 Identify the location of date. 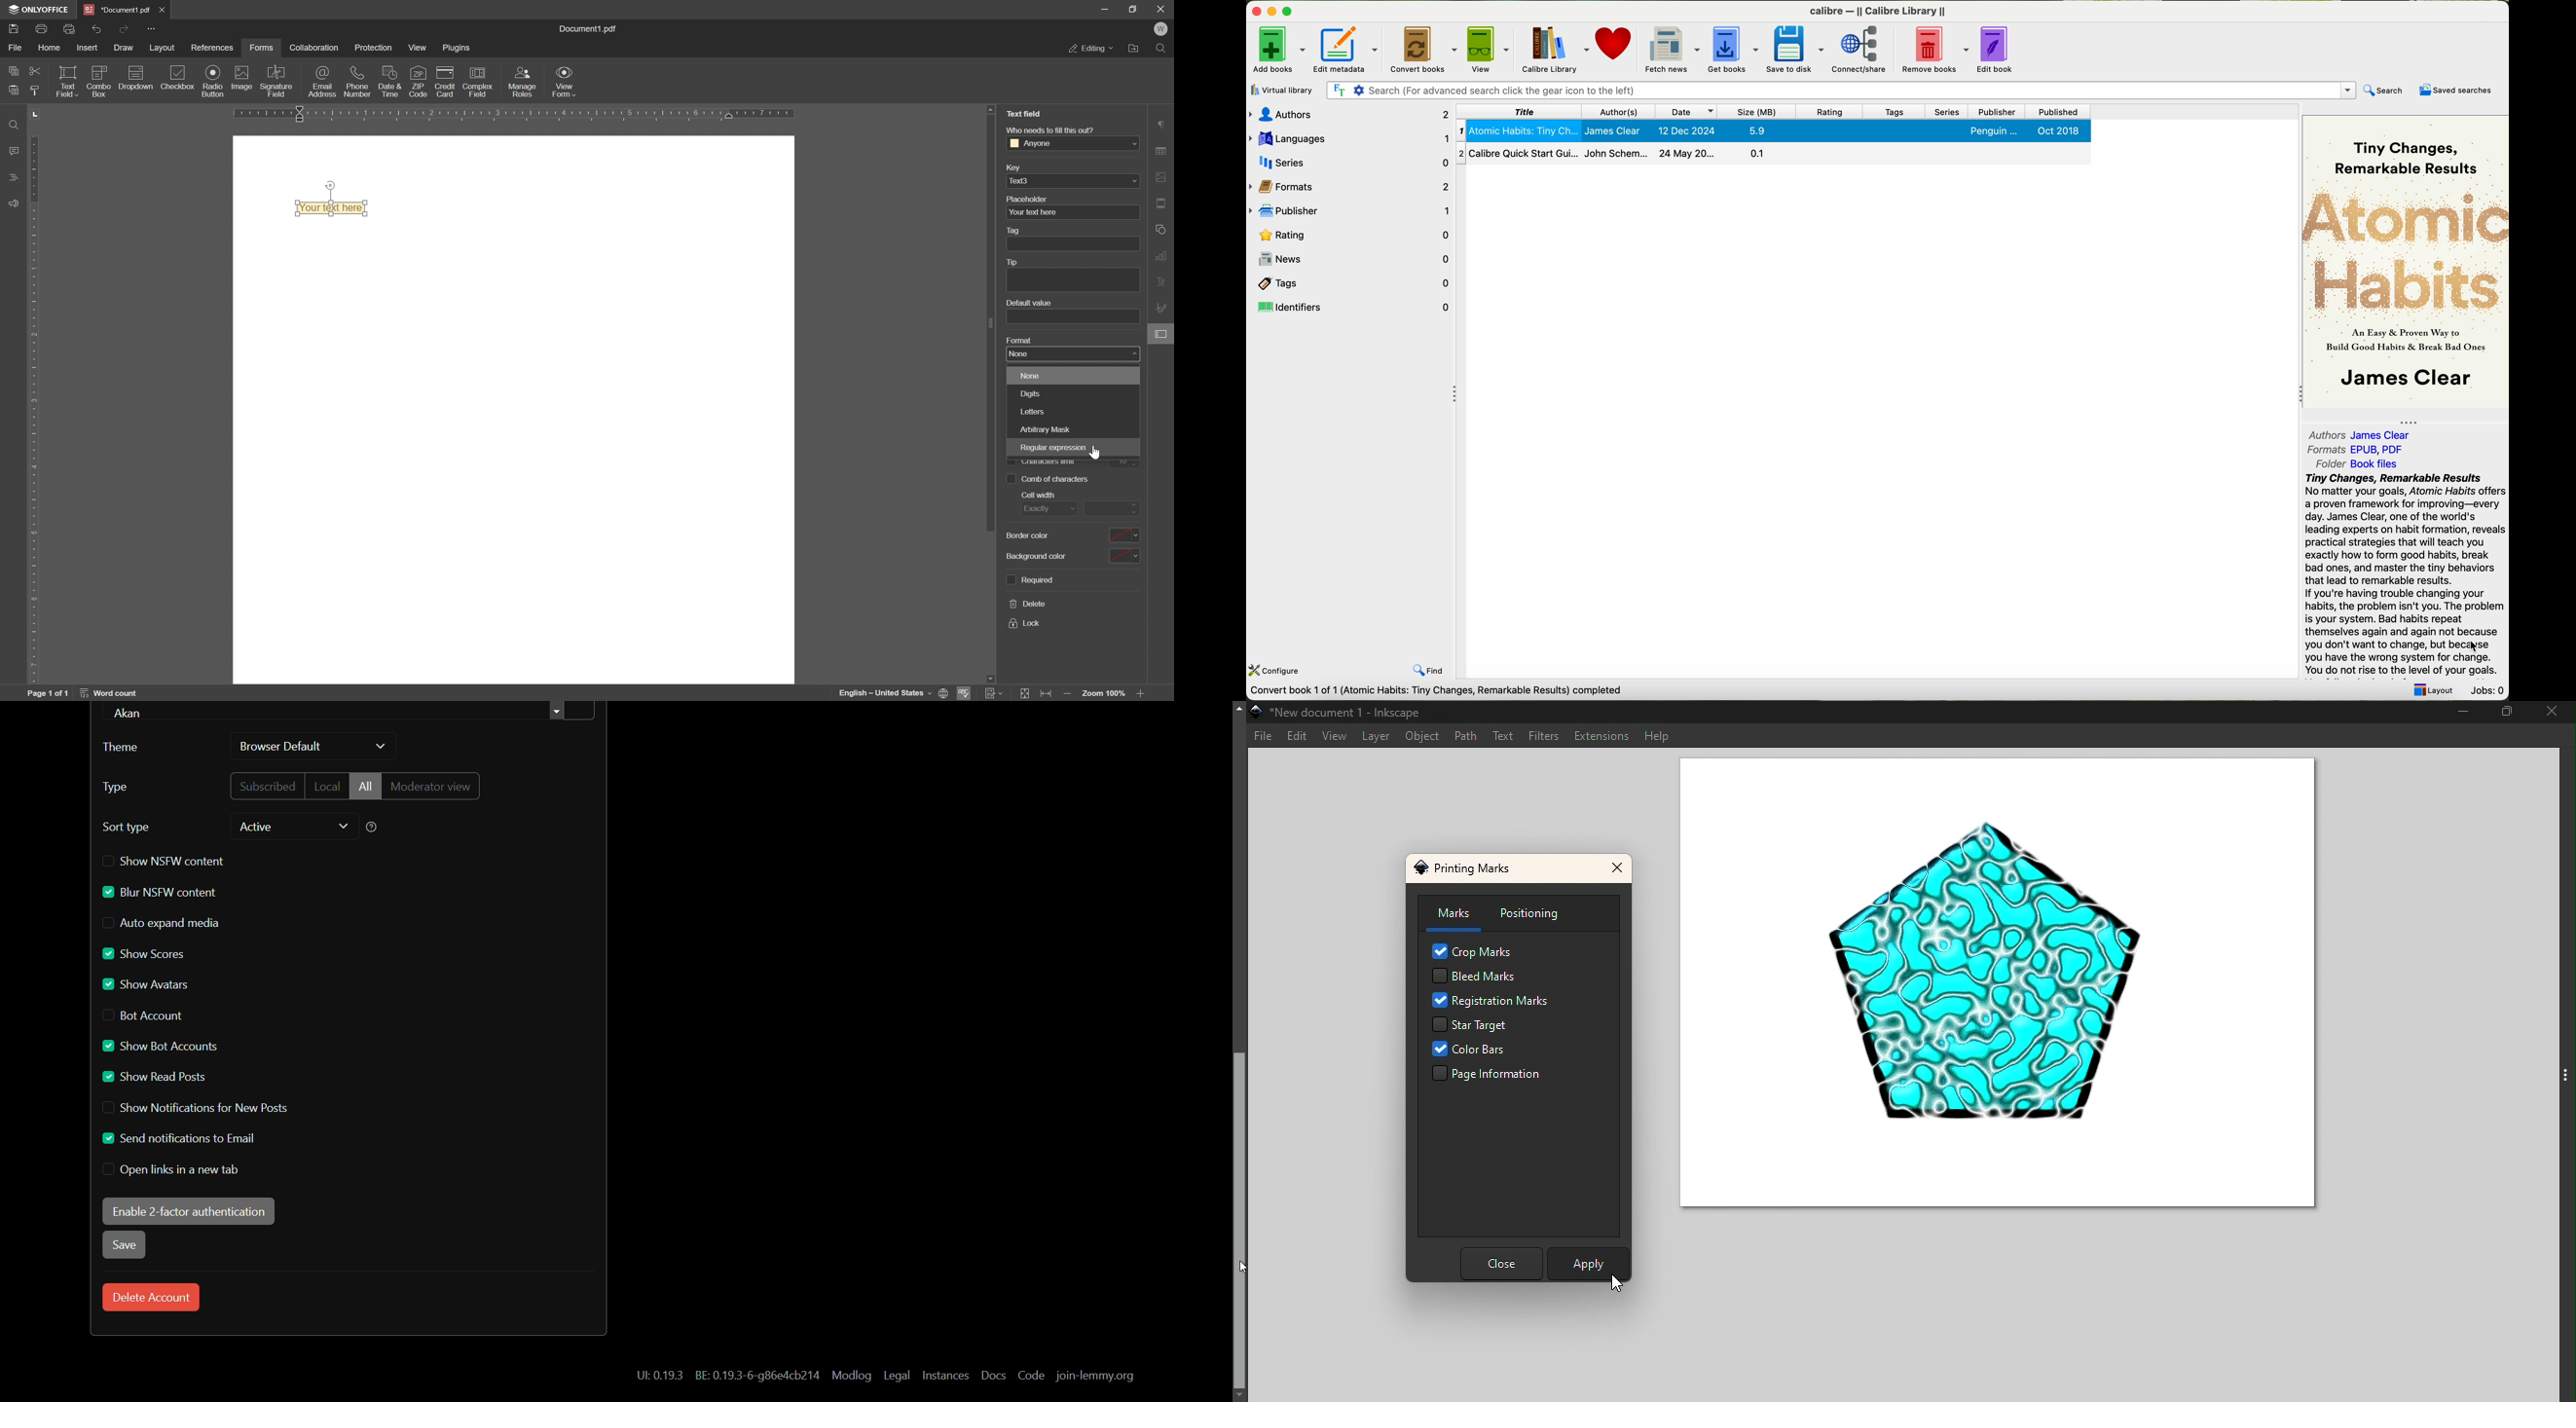
(1685, 111).